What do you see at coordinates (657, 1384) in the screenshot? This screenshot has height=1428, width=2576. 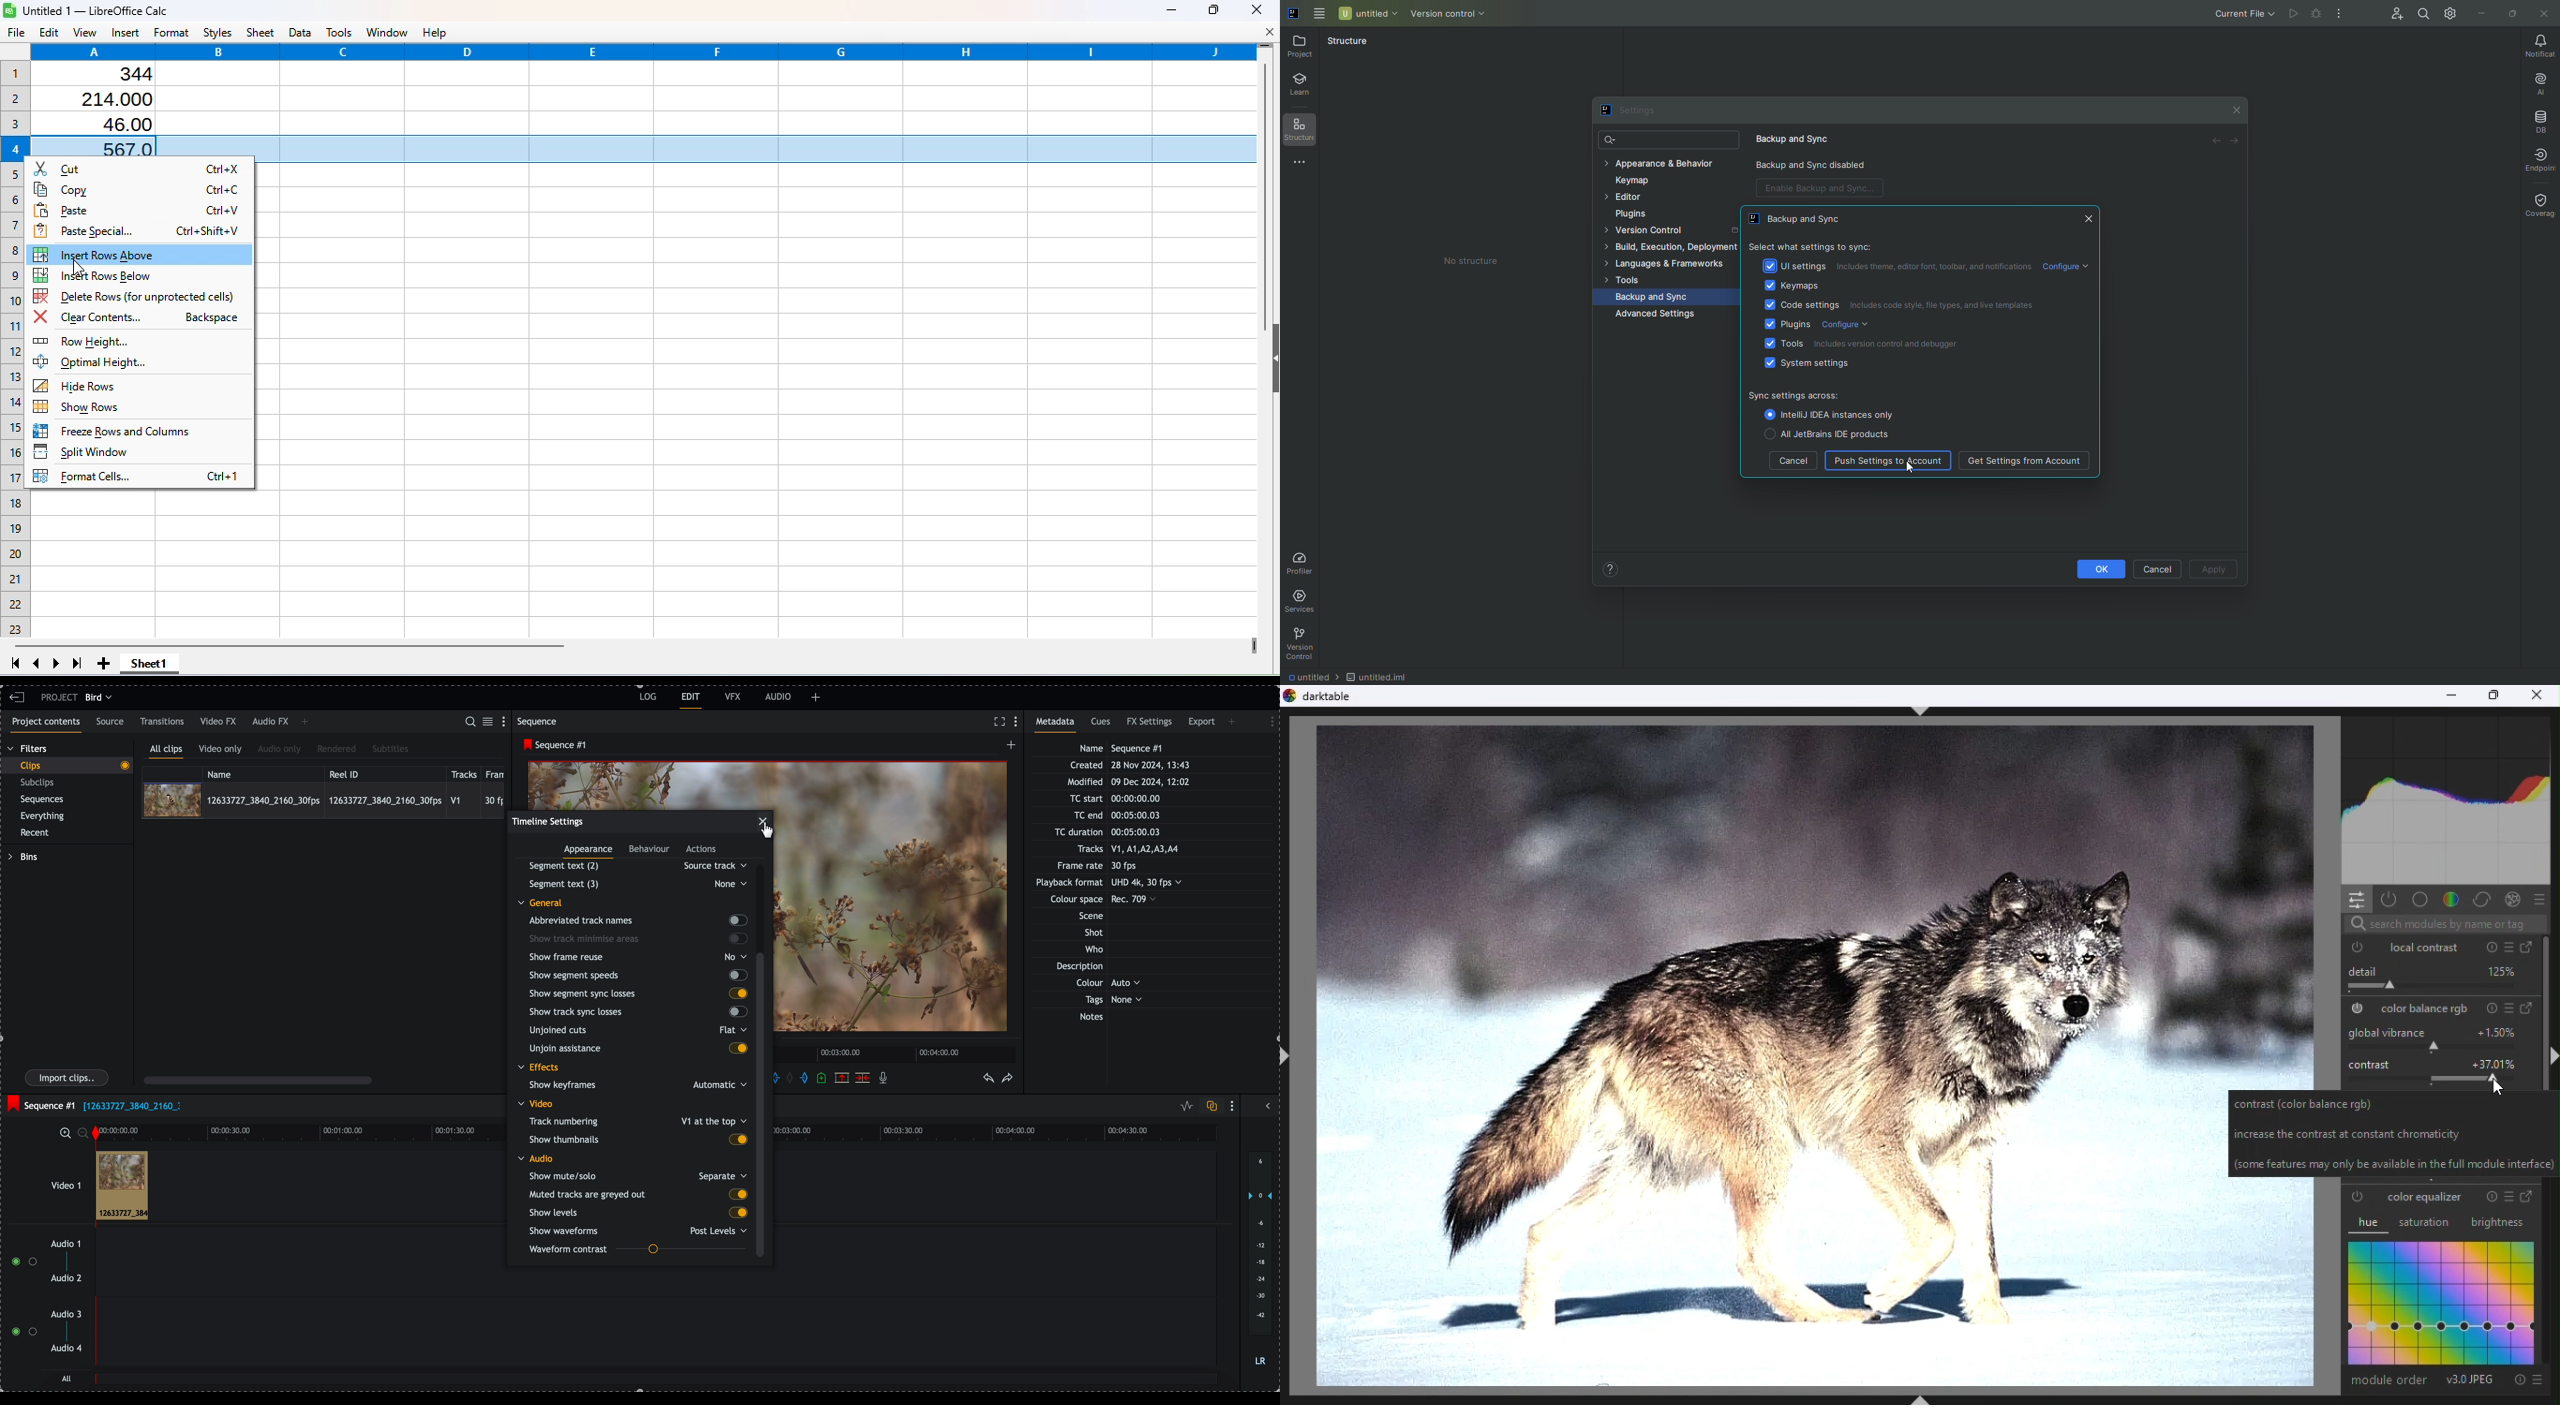 I see `all` at bounding box center [657, 1384].